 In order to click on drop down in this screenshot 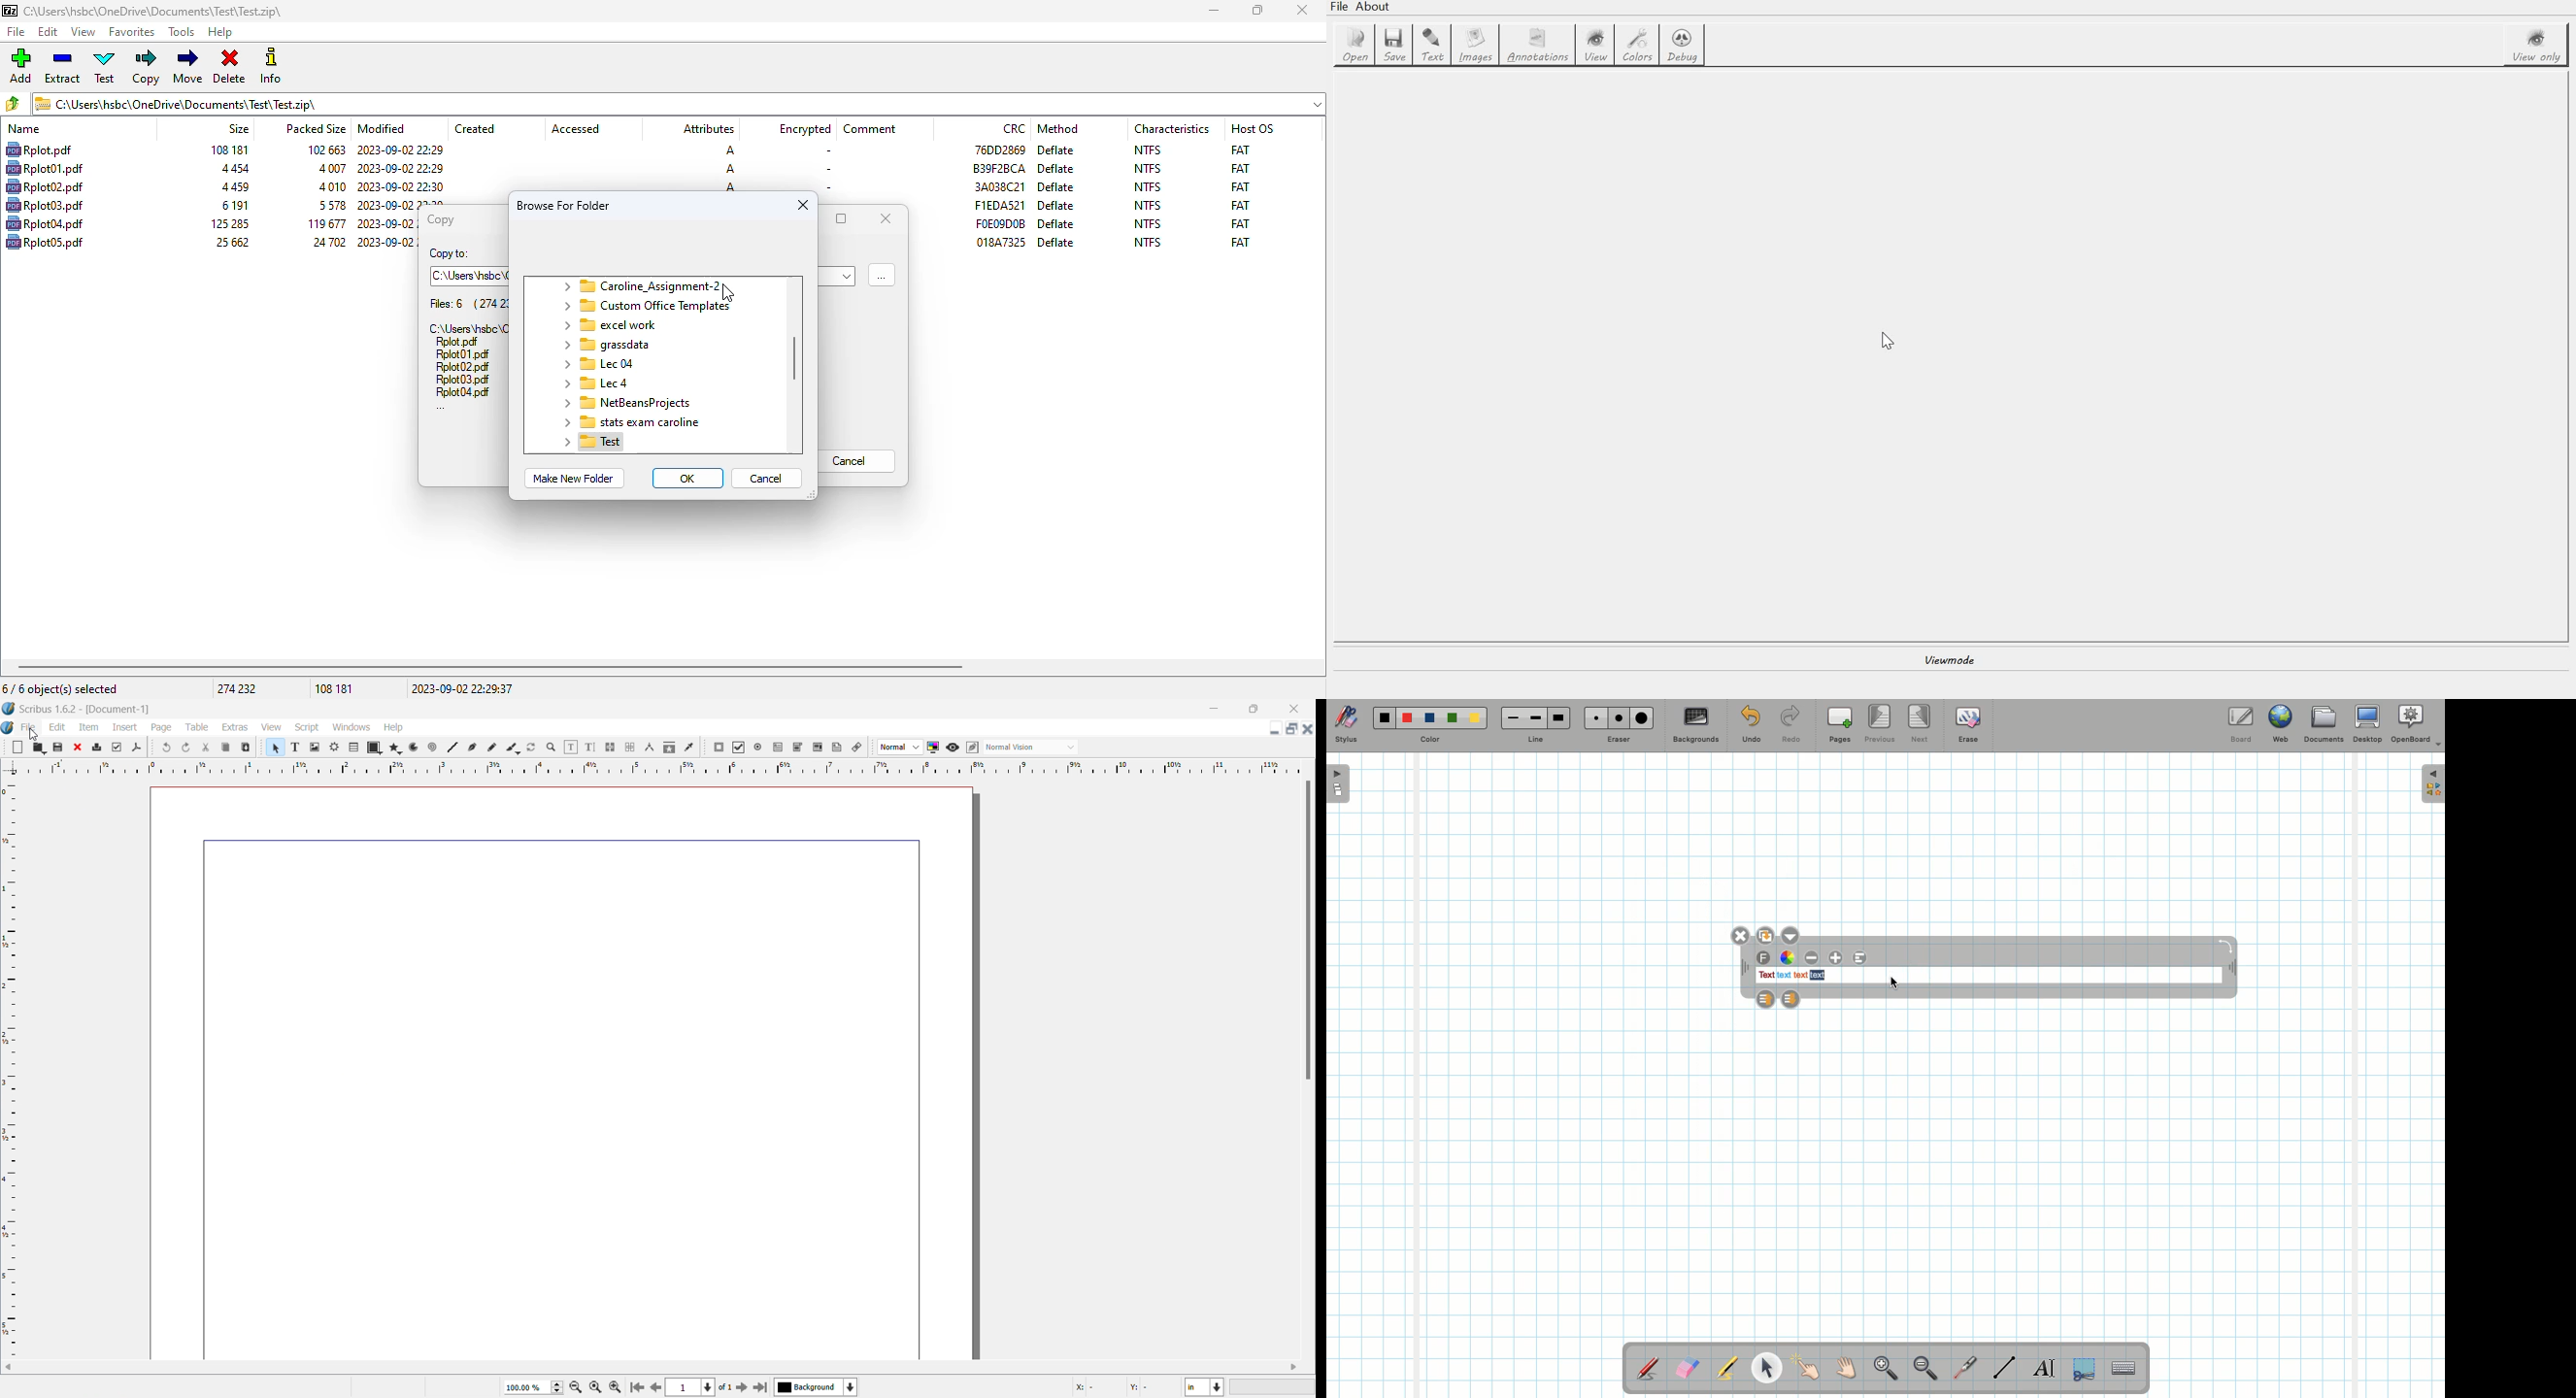, I will do `click(894, 746)`.